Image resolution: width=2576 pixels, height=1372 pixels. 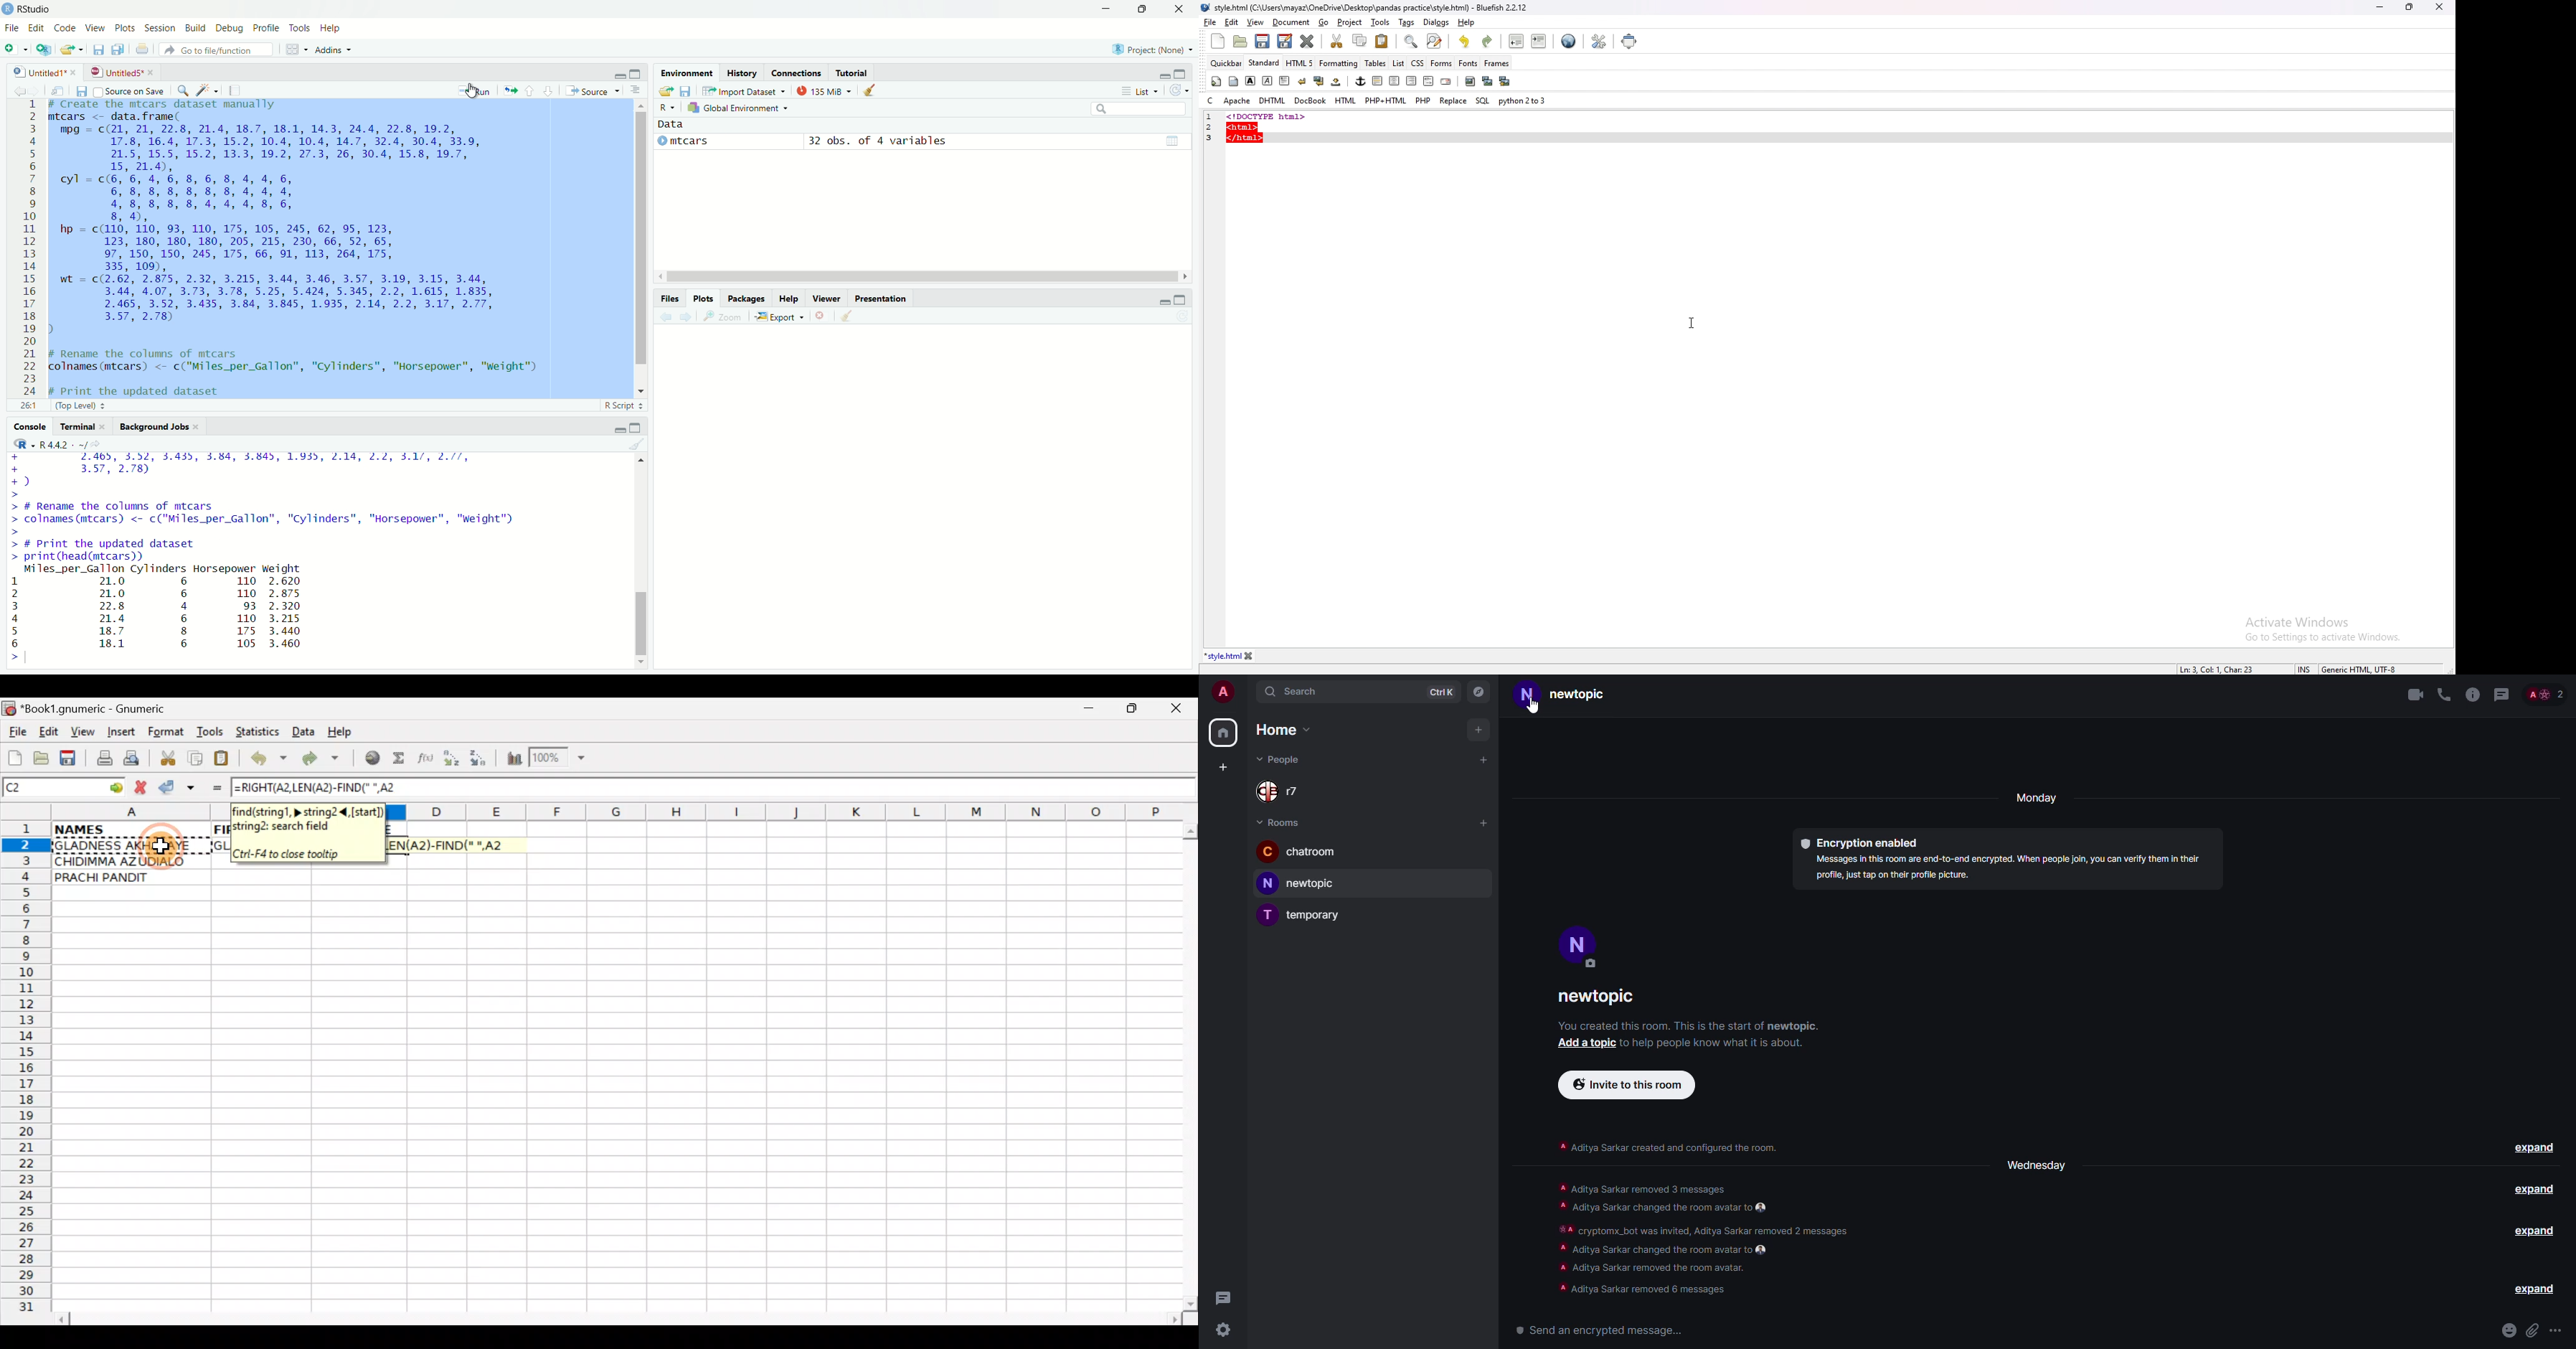 I want to click on List =, so click(x=1138, y=91).